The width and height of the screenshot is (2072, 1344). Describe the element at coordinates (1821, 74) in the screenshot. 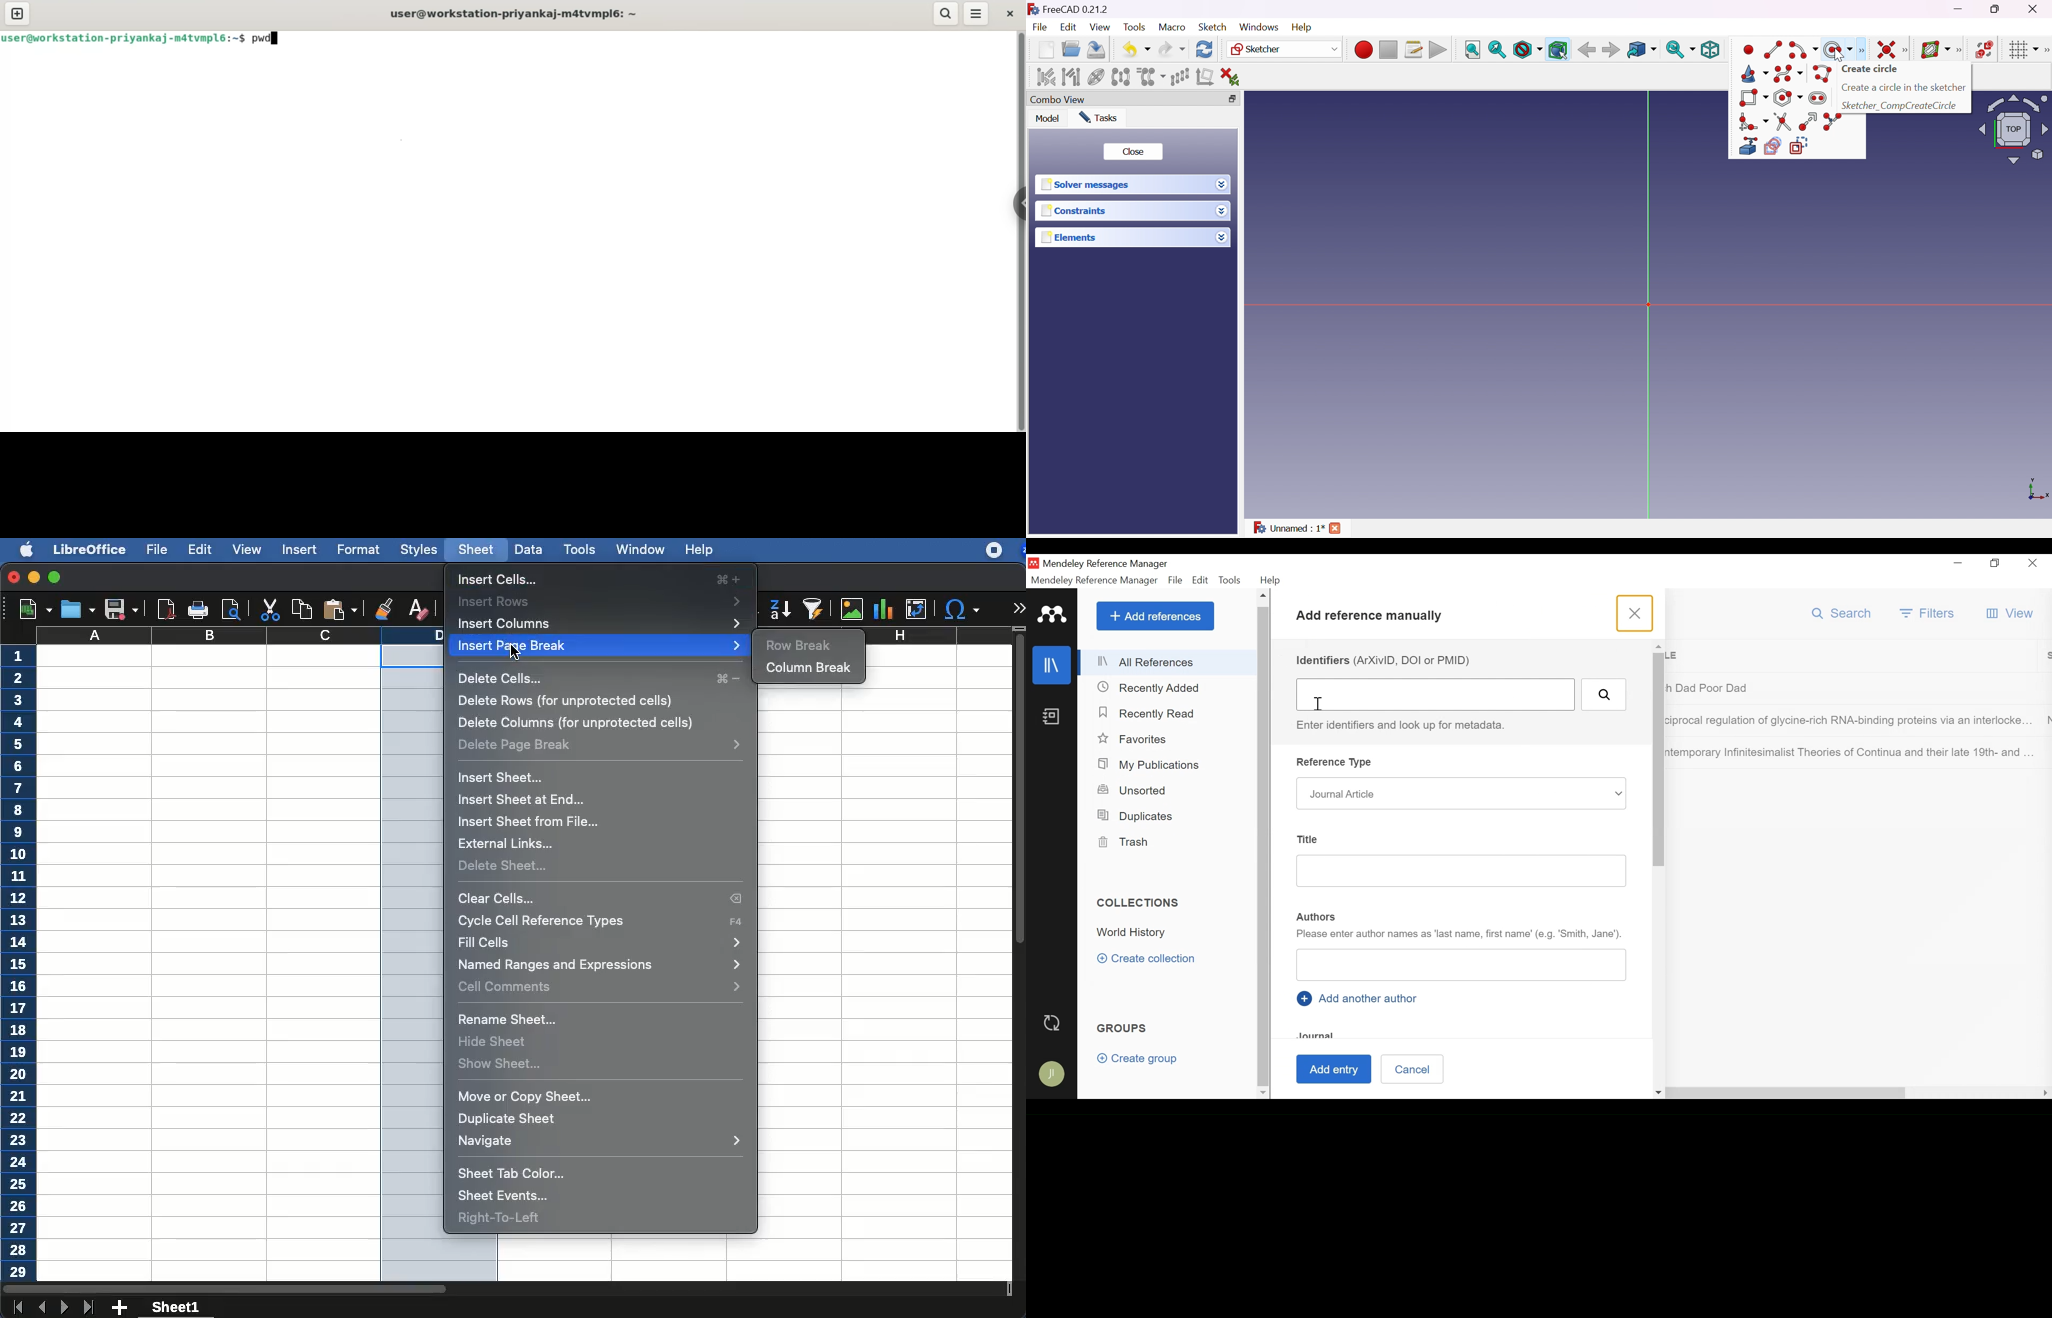

I see `Create polyline` at that location.